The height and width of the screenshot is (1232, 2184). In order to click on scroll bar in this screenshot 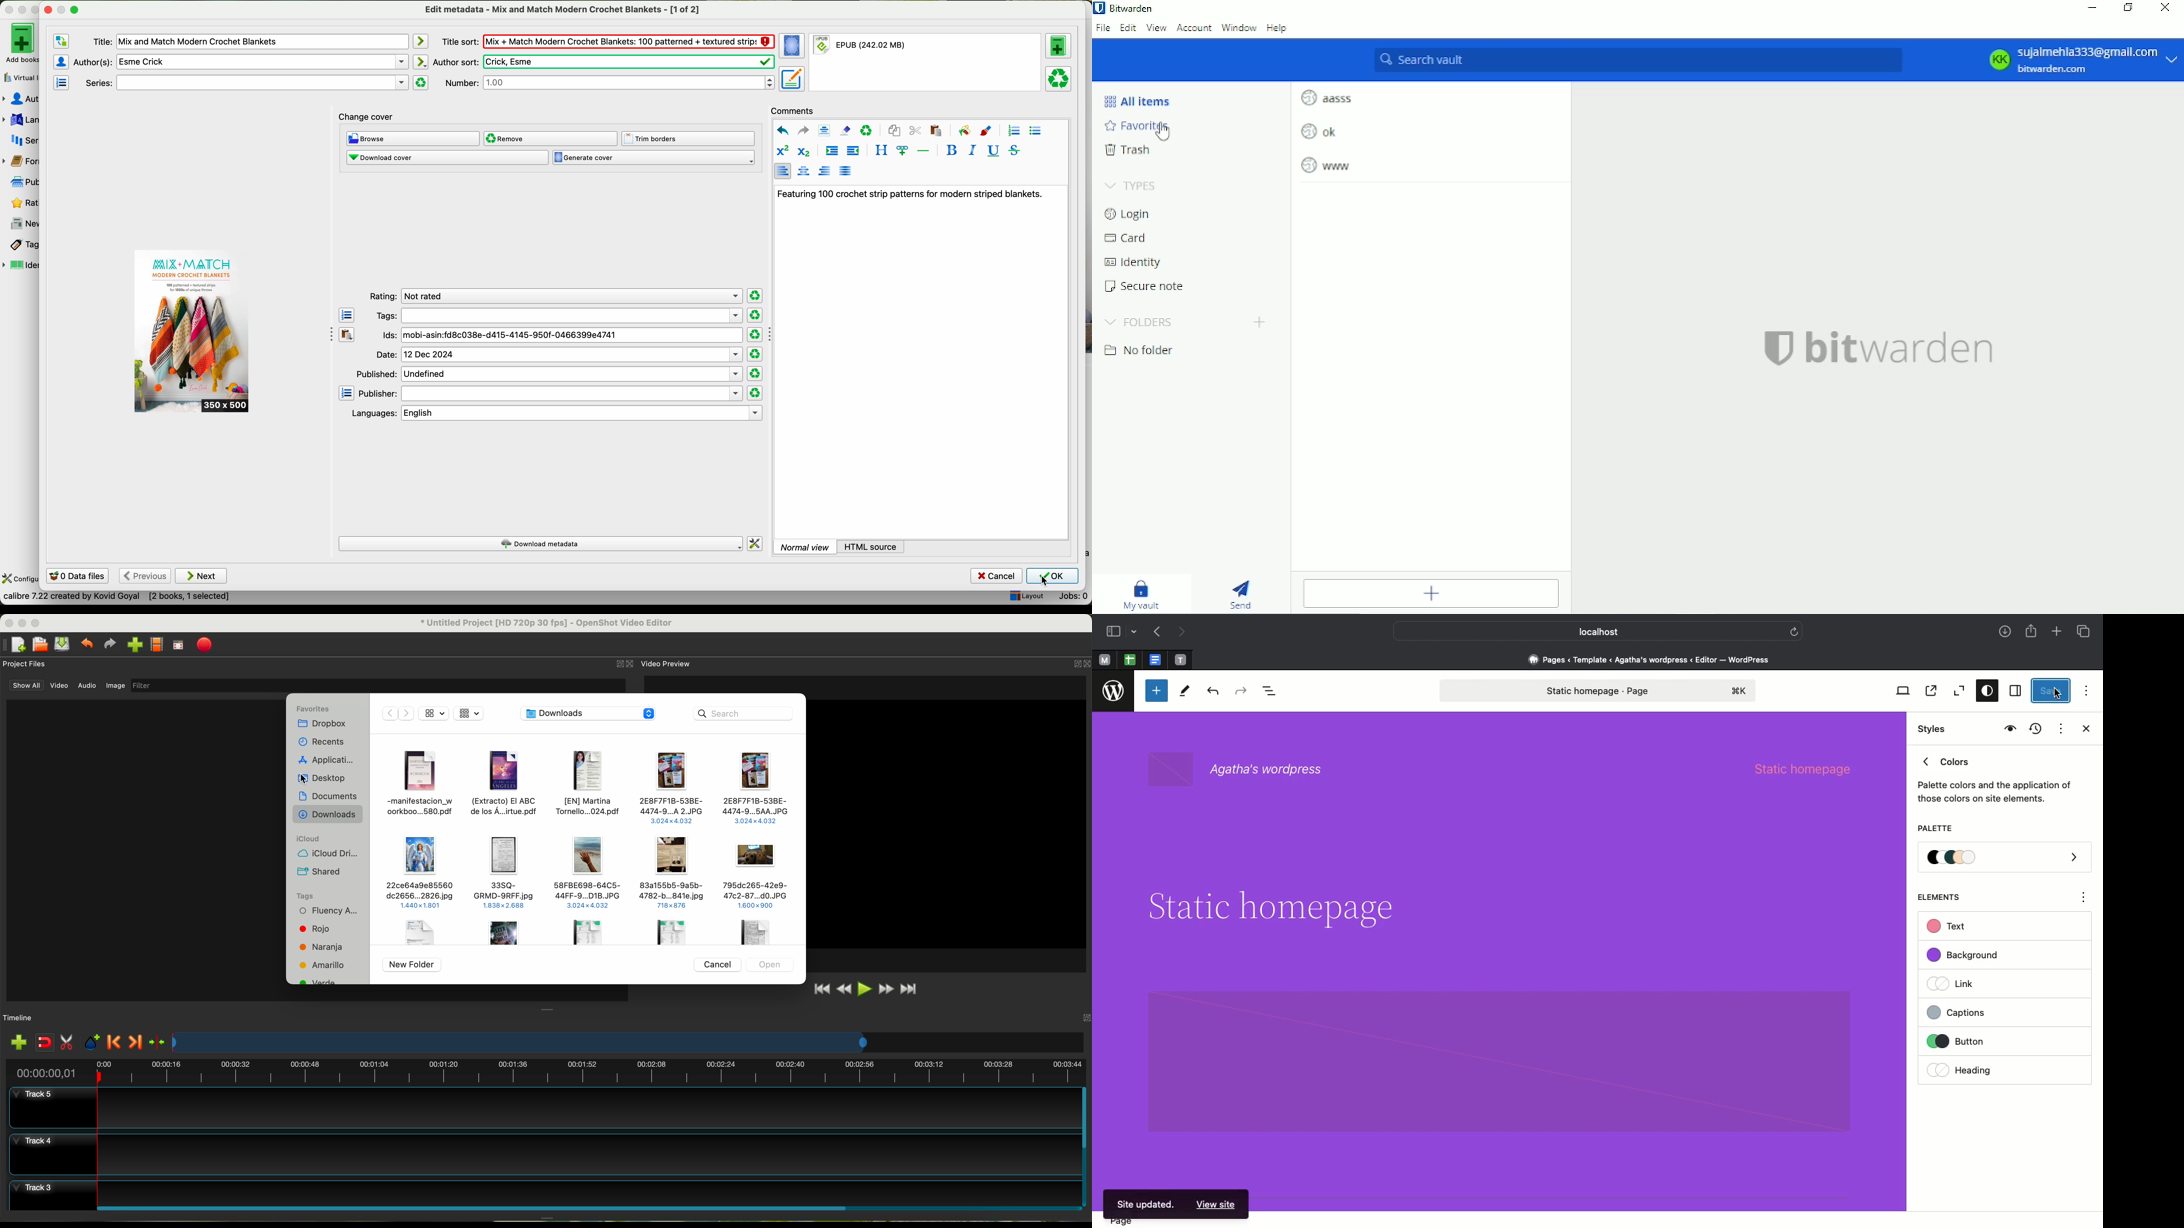, I will do `click(1085, 1147)`.